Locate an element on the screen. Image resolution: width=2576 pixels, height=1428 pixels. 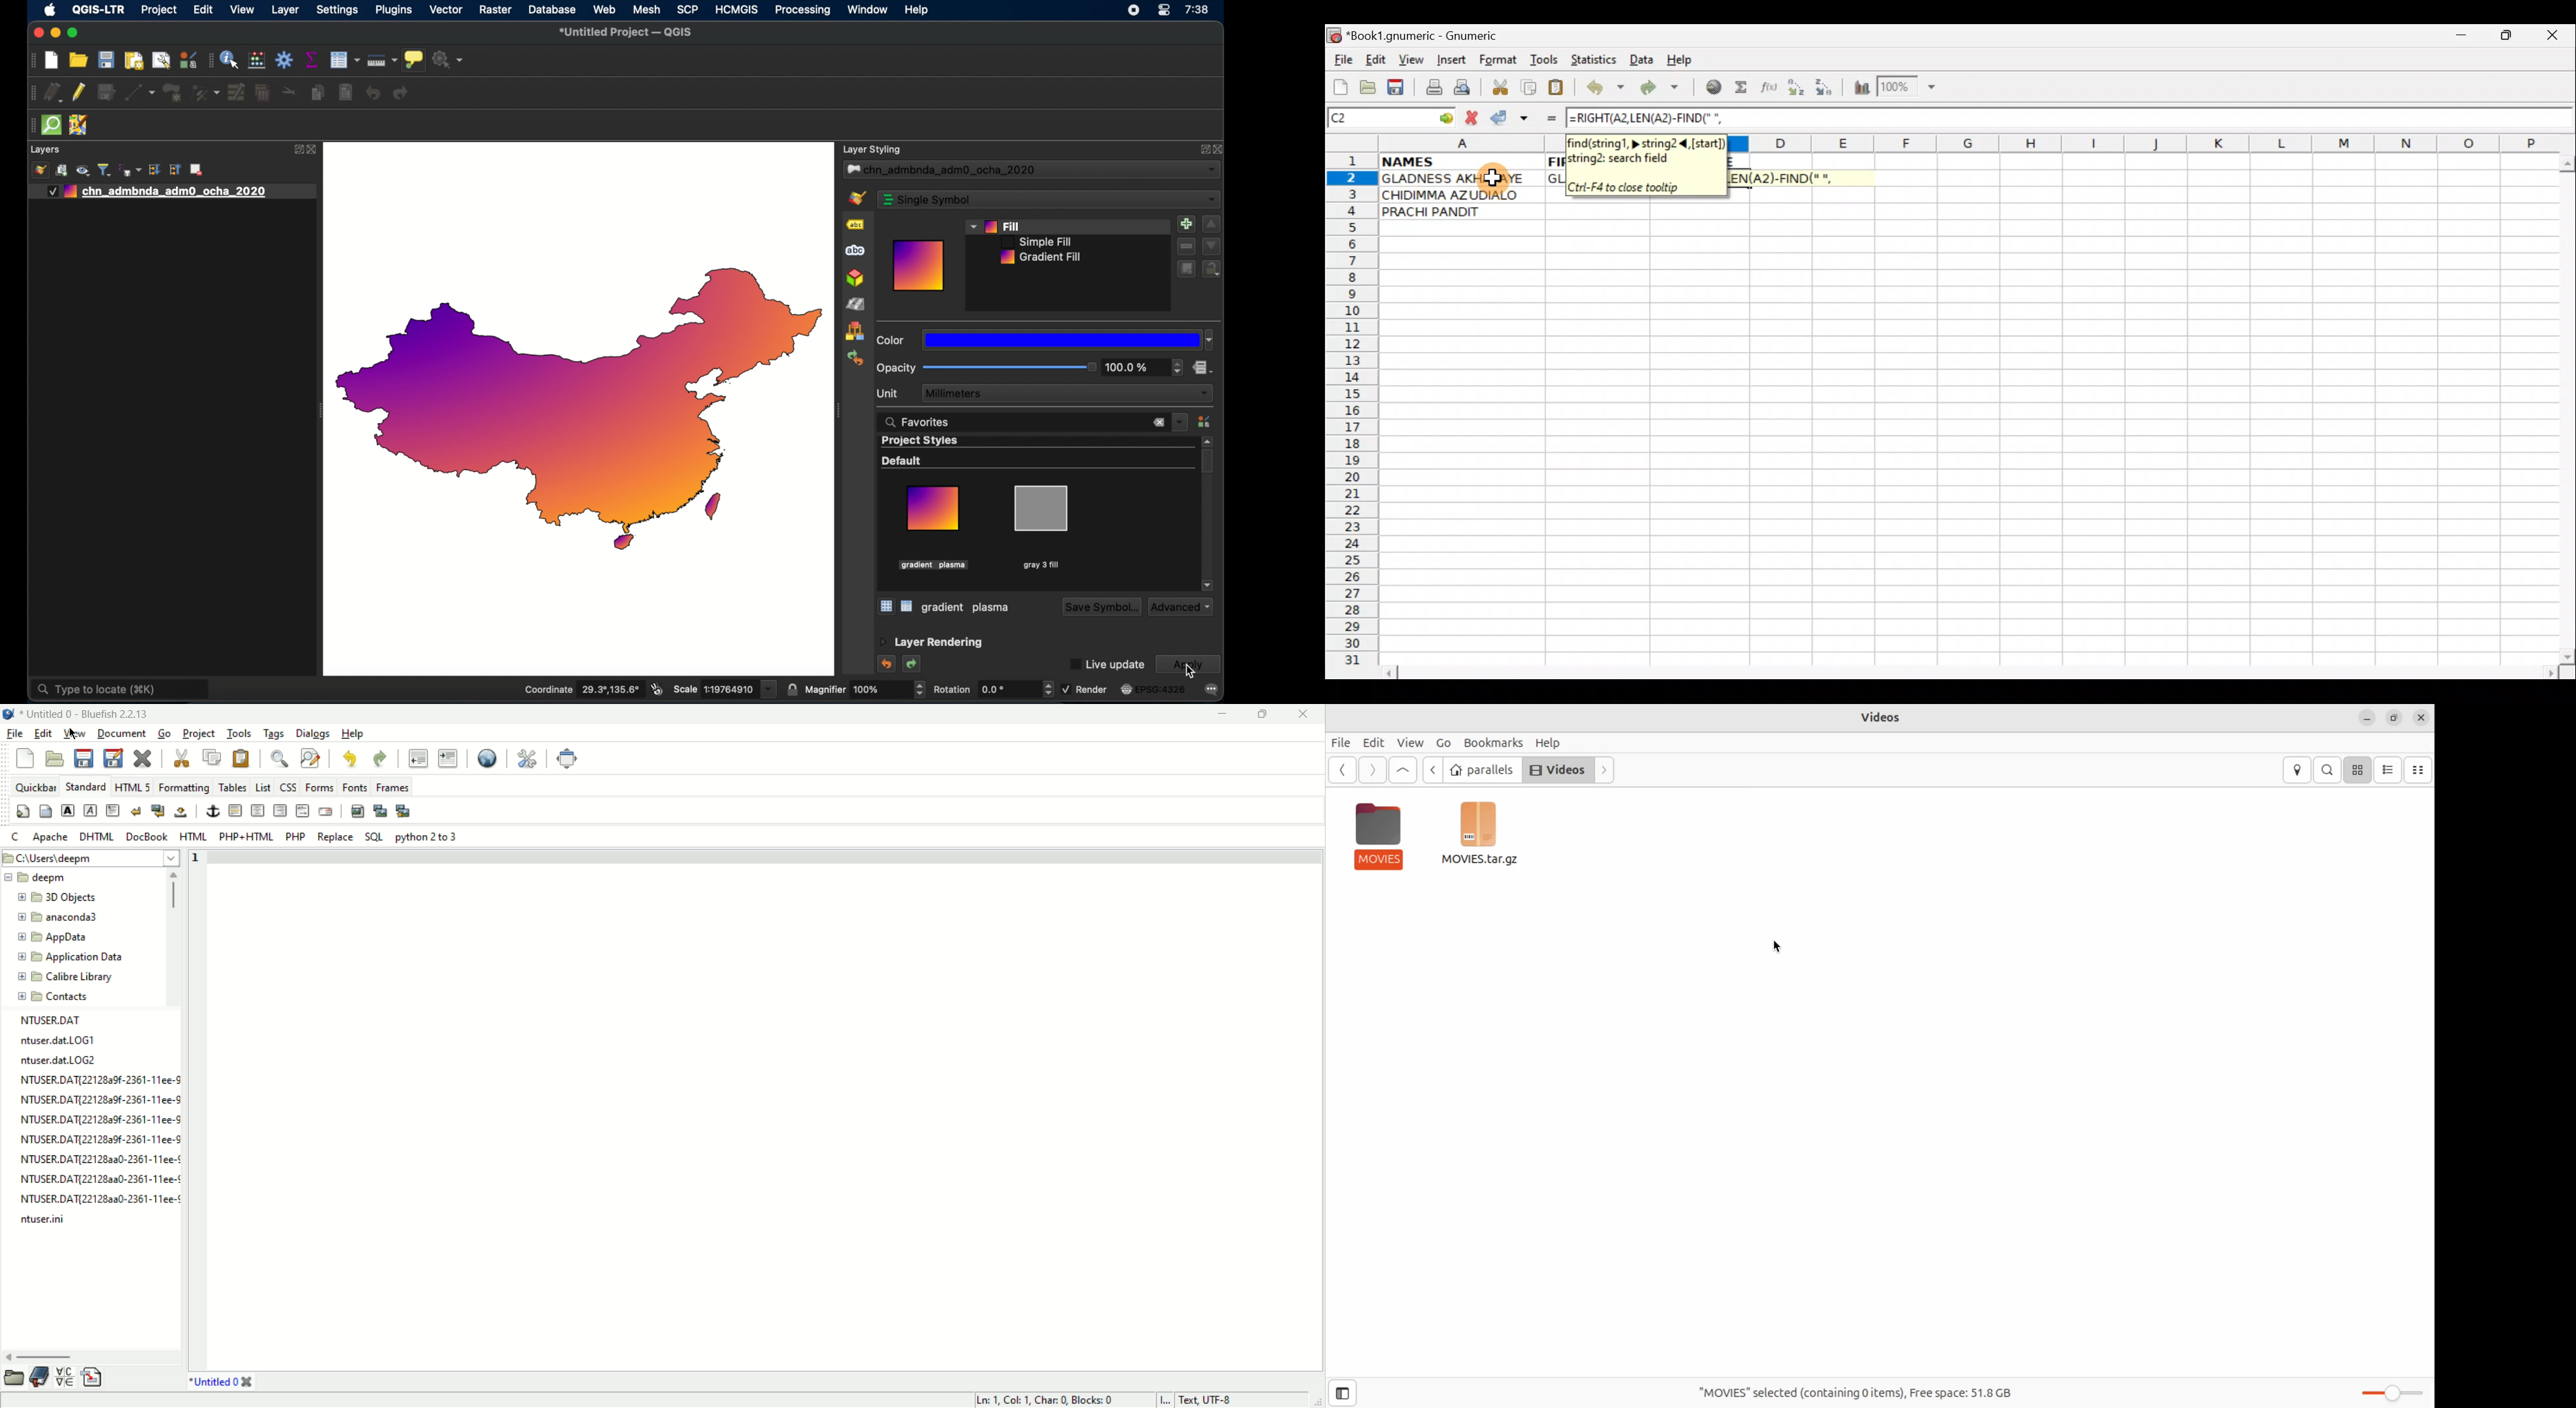
toggle editing is located at coordinates (79, 92).